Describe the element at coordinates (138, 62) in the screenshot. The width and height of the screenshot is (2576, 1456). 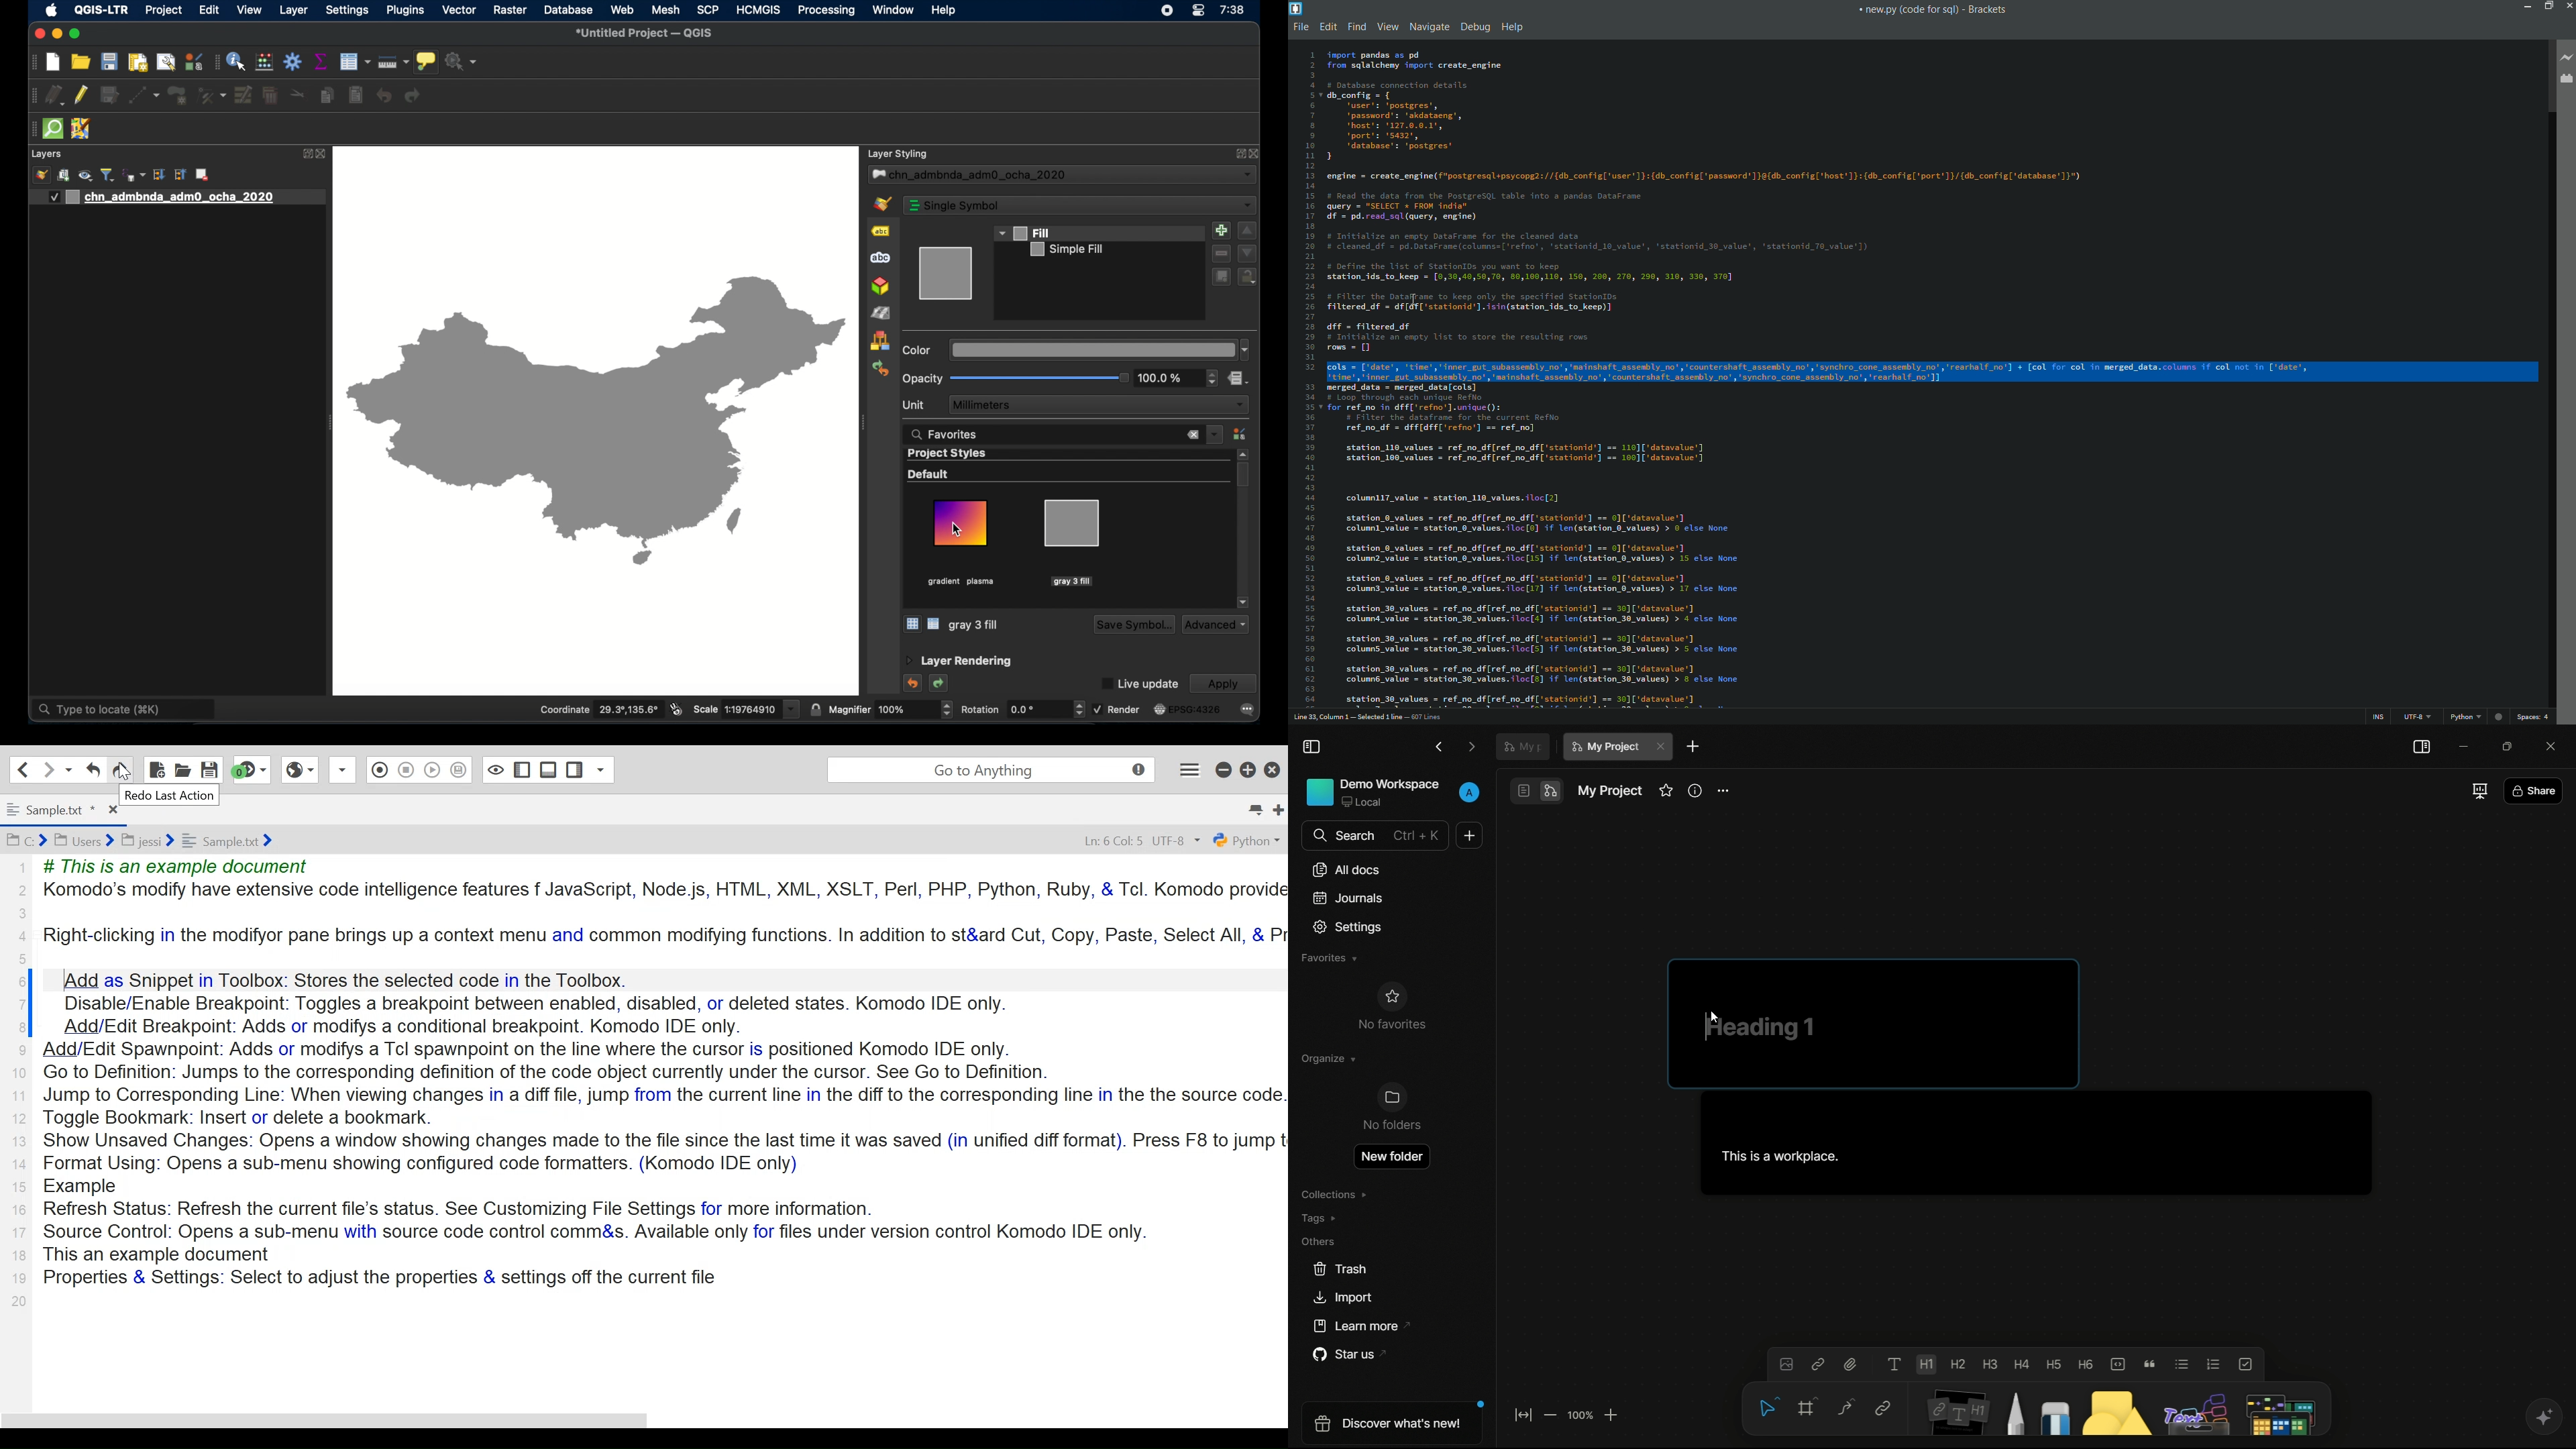
I see `print layout` at that location.